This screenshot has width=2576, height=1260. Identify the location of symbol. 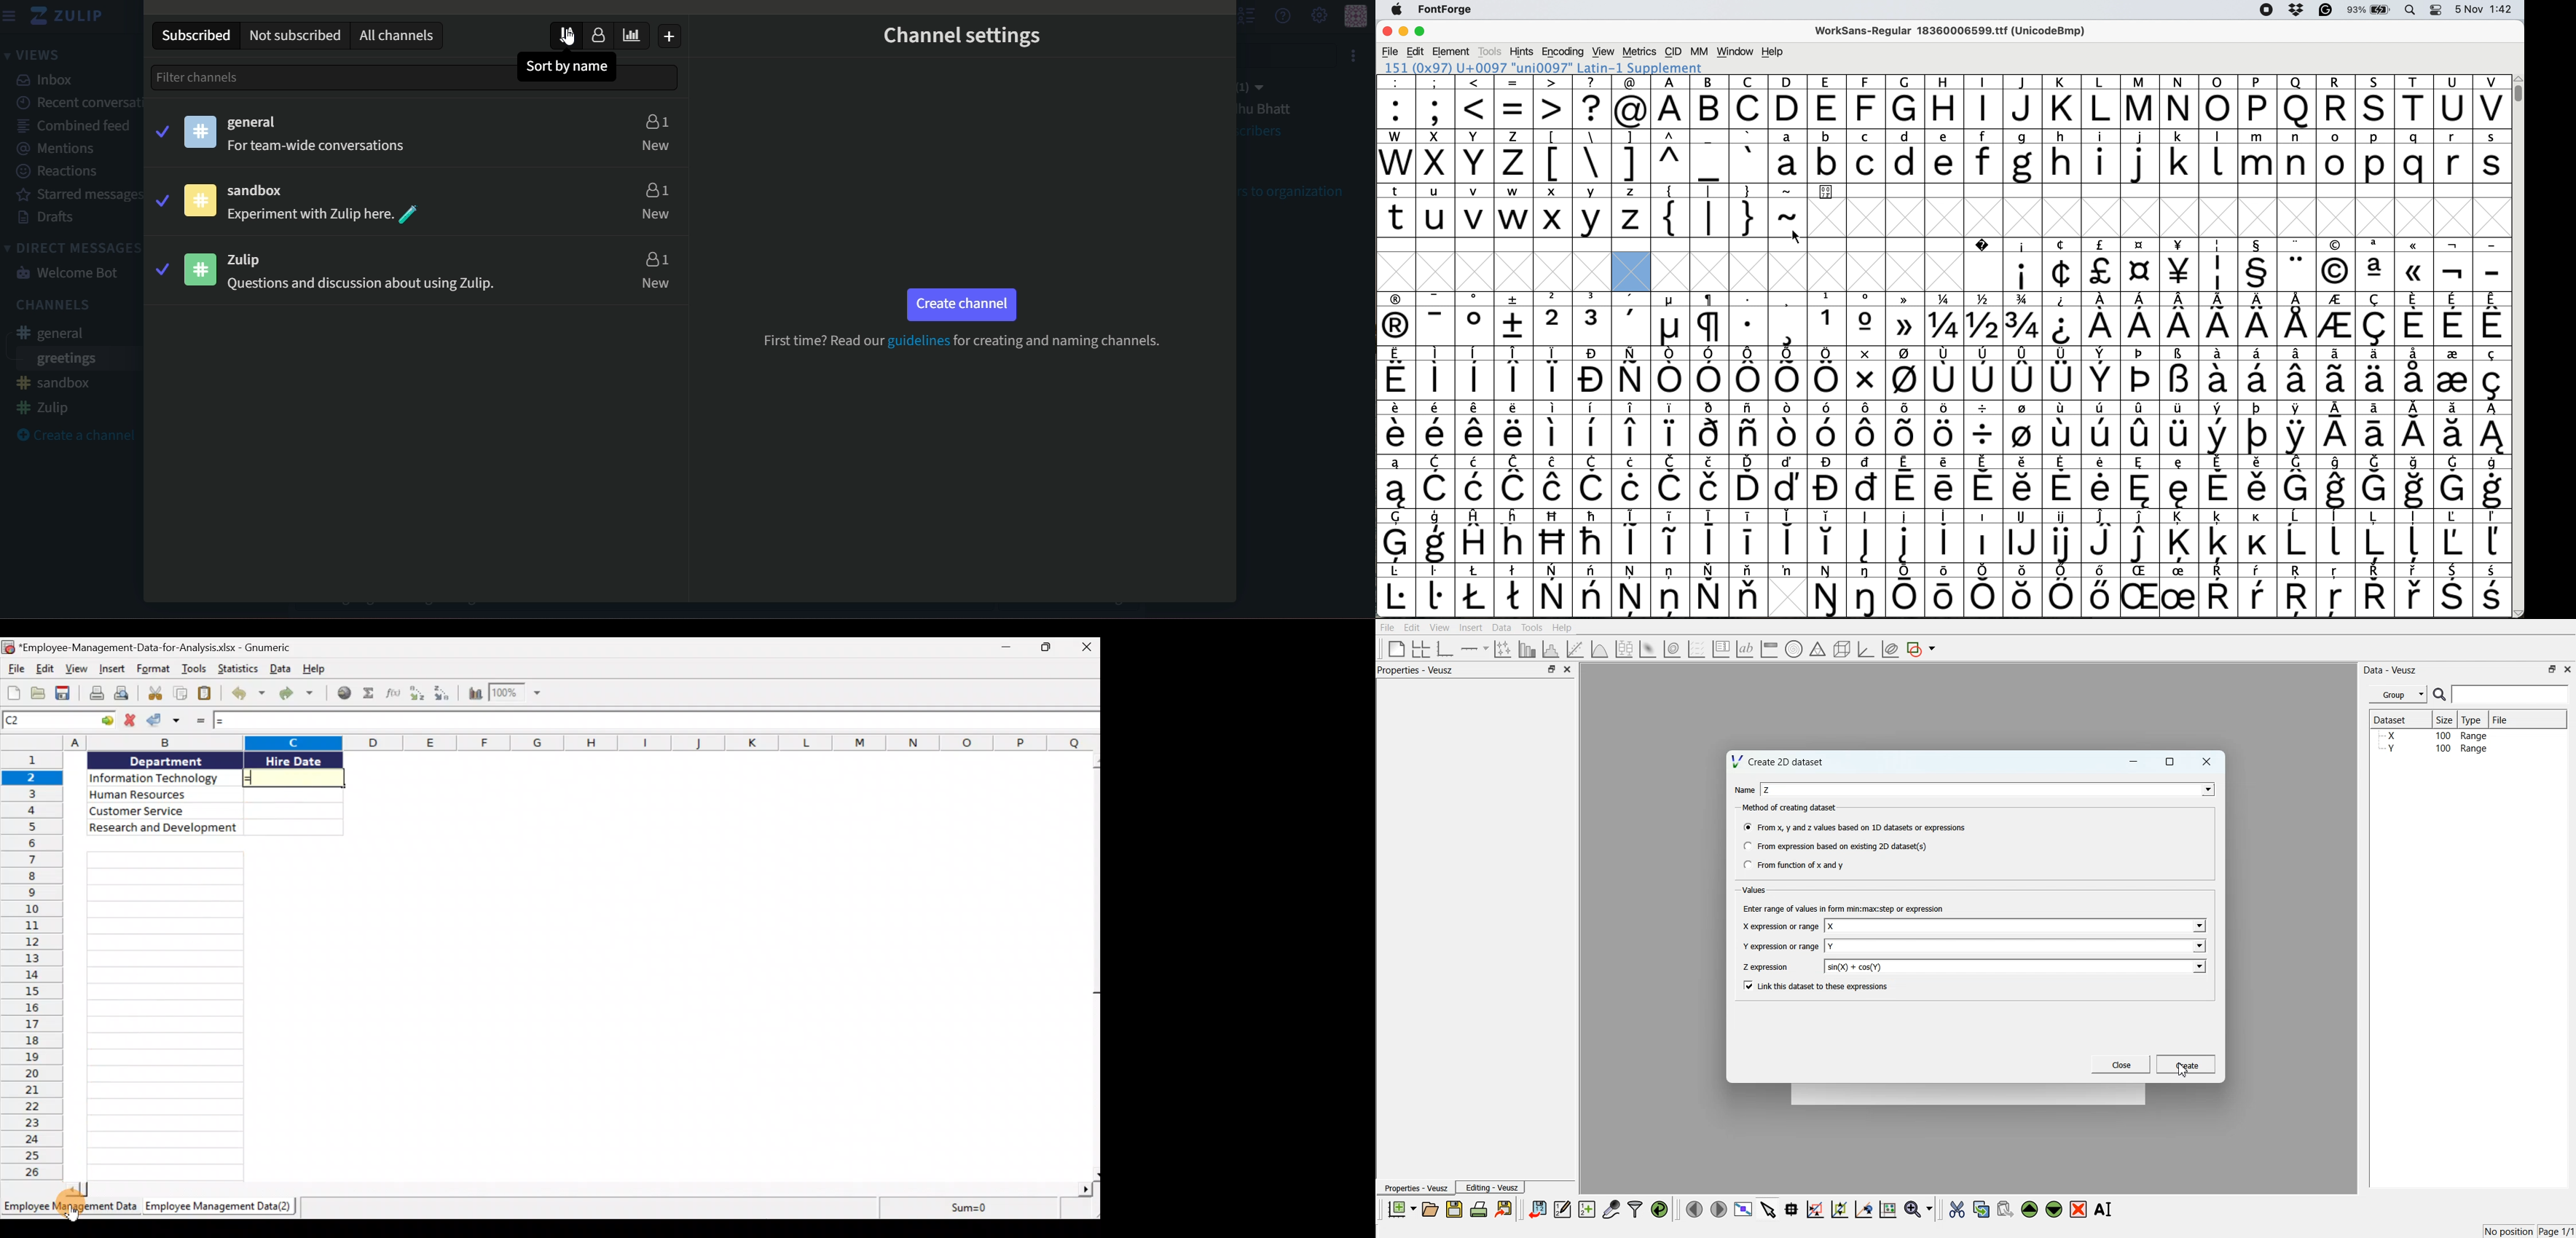
(1669, 427).